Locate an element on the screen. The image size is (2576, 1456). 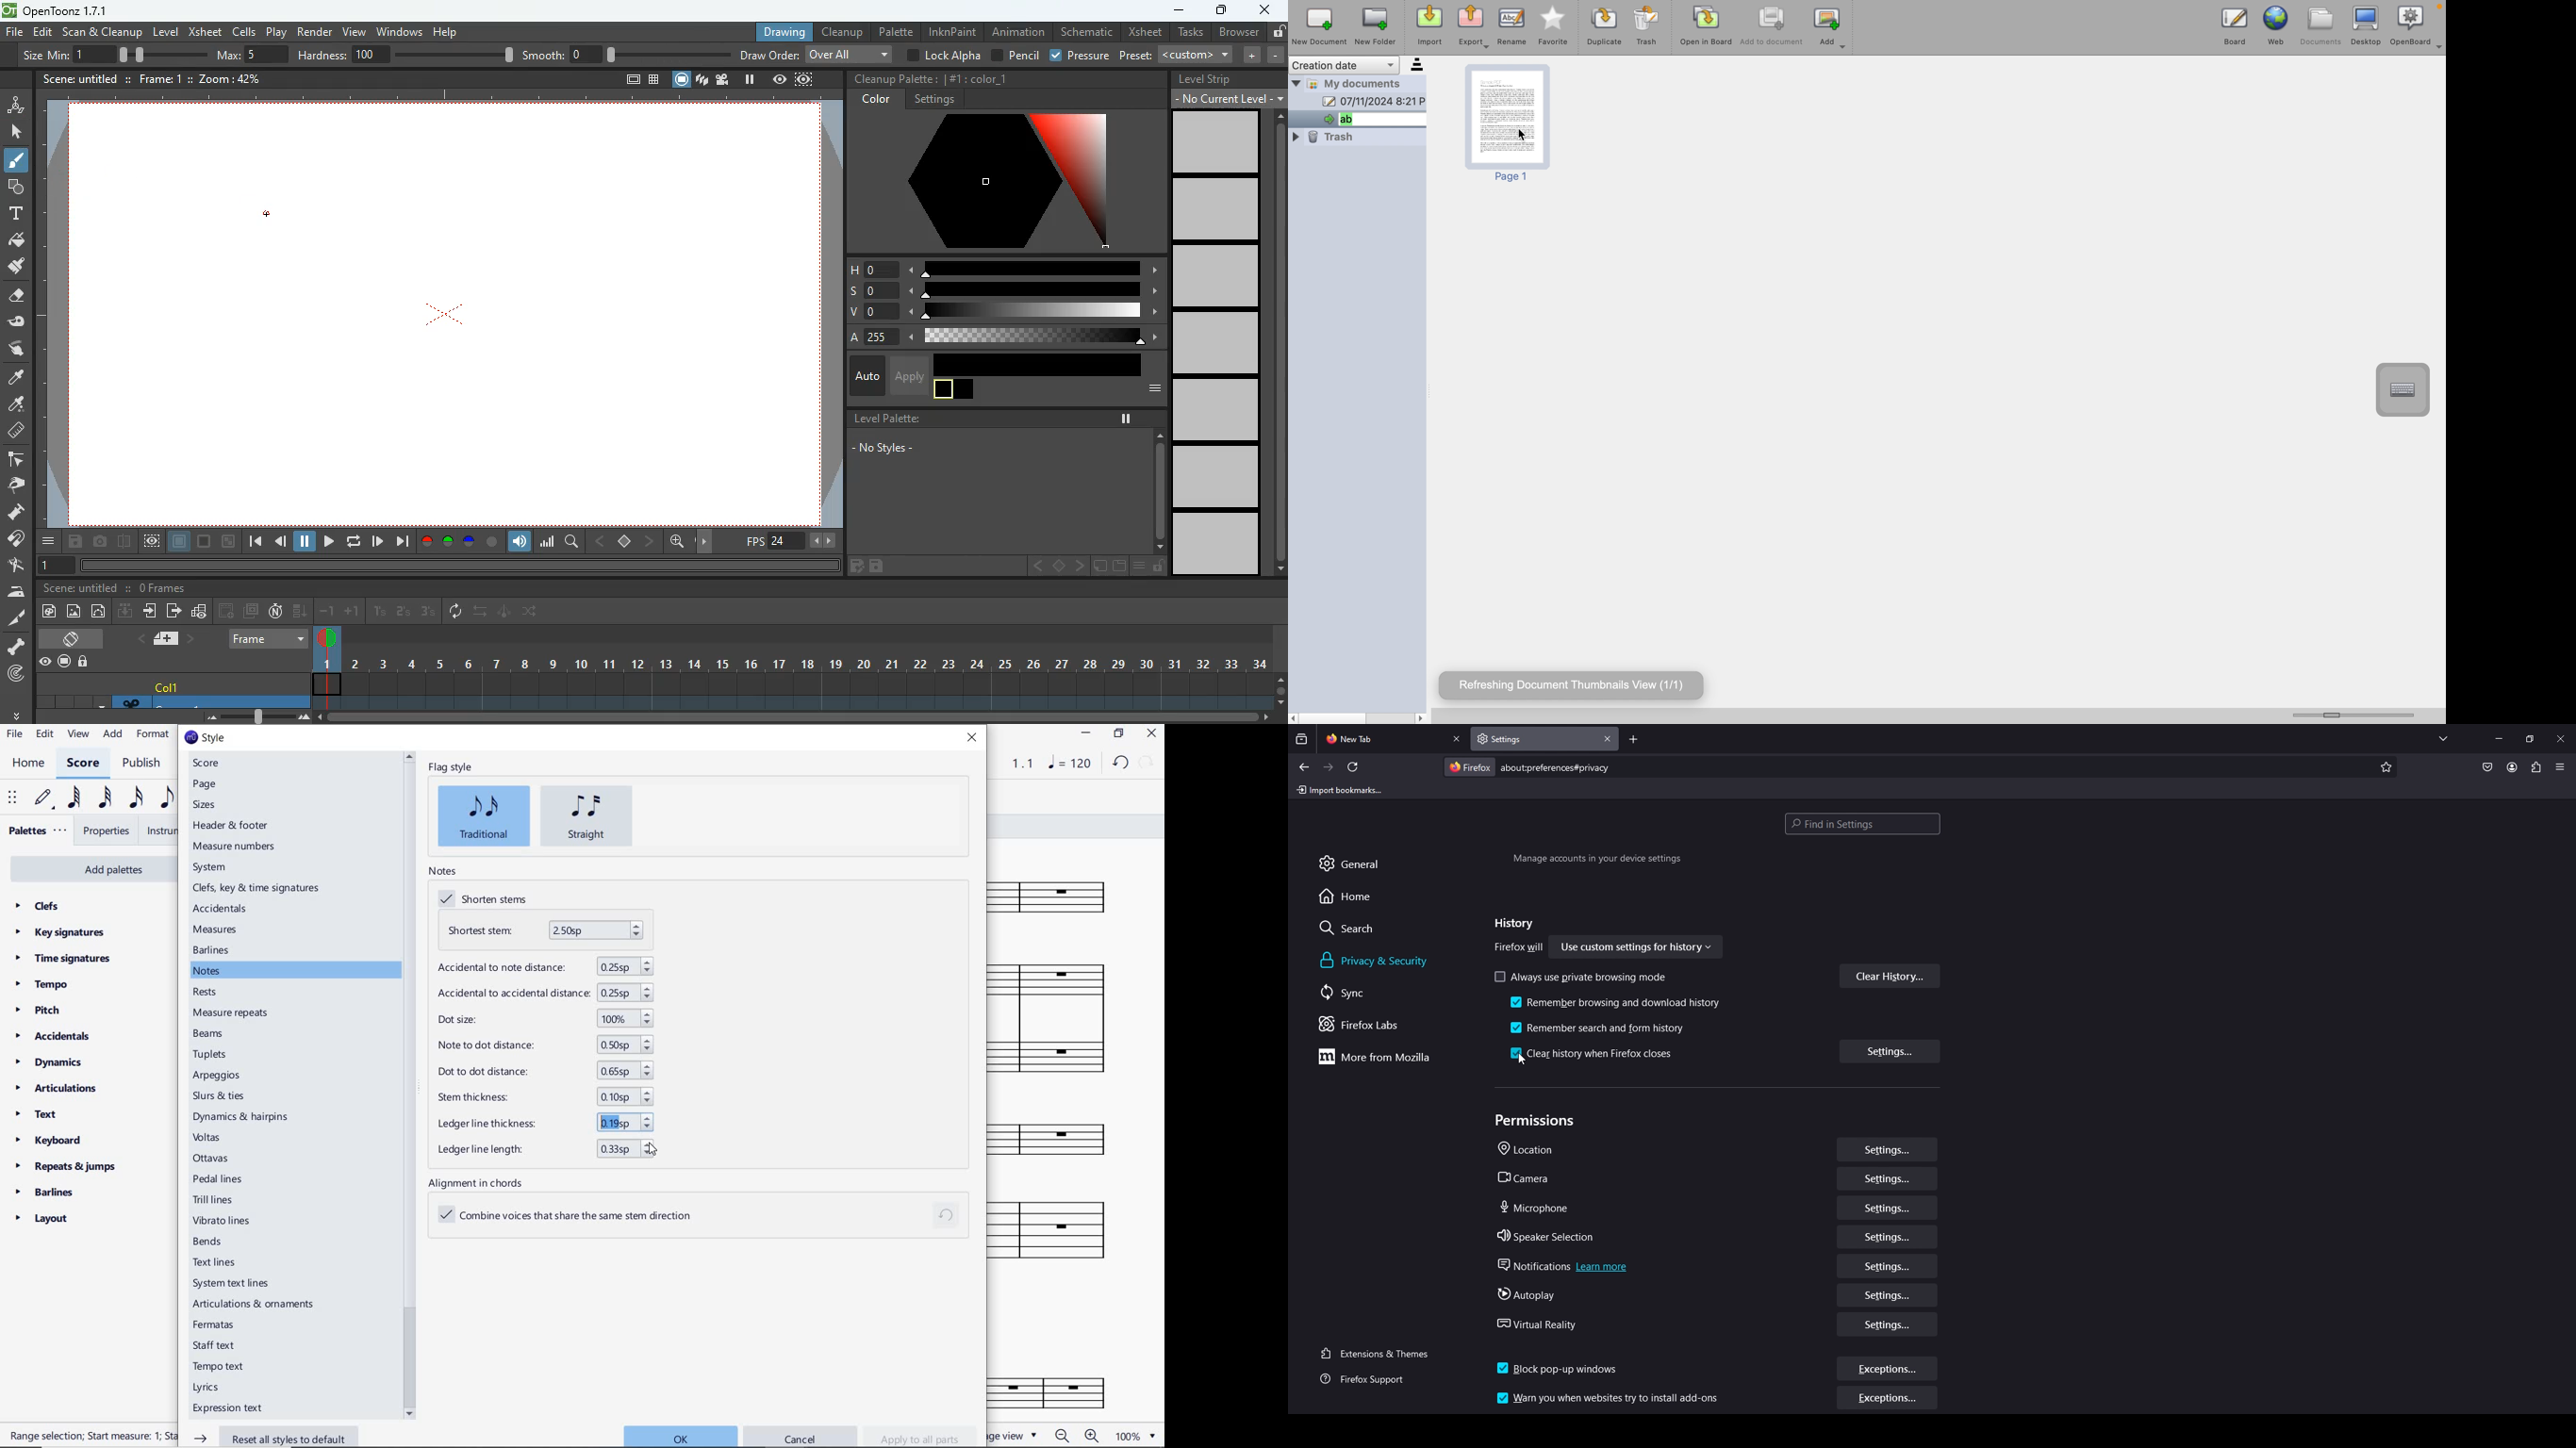
pedal lines is located at coordinates (222, 1178).